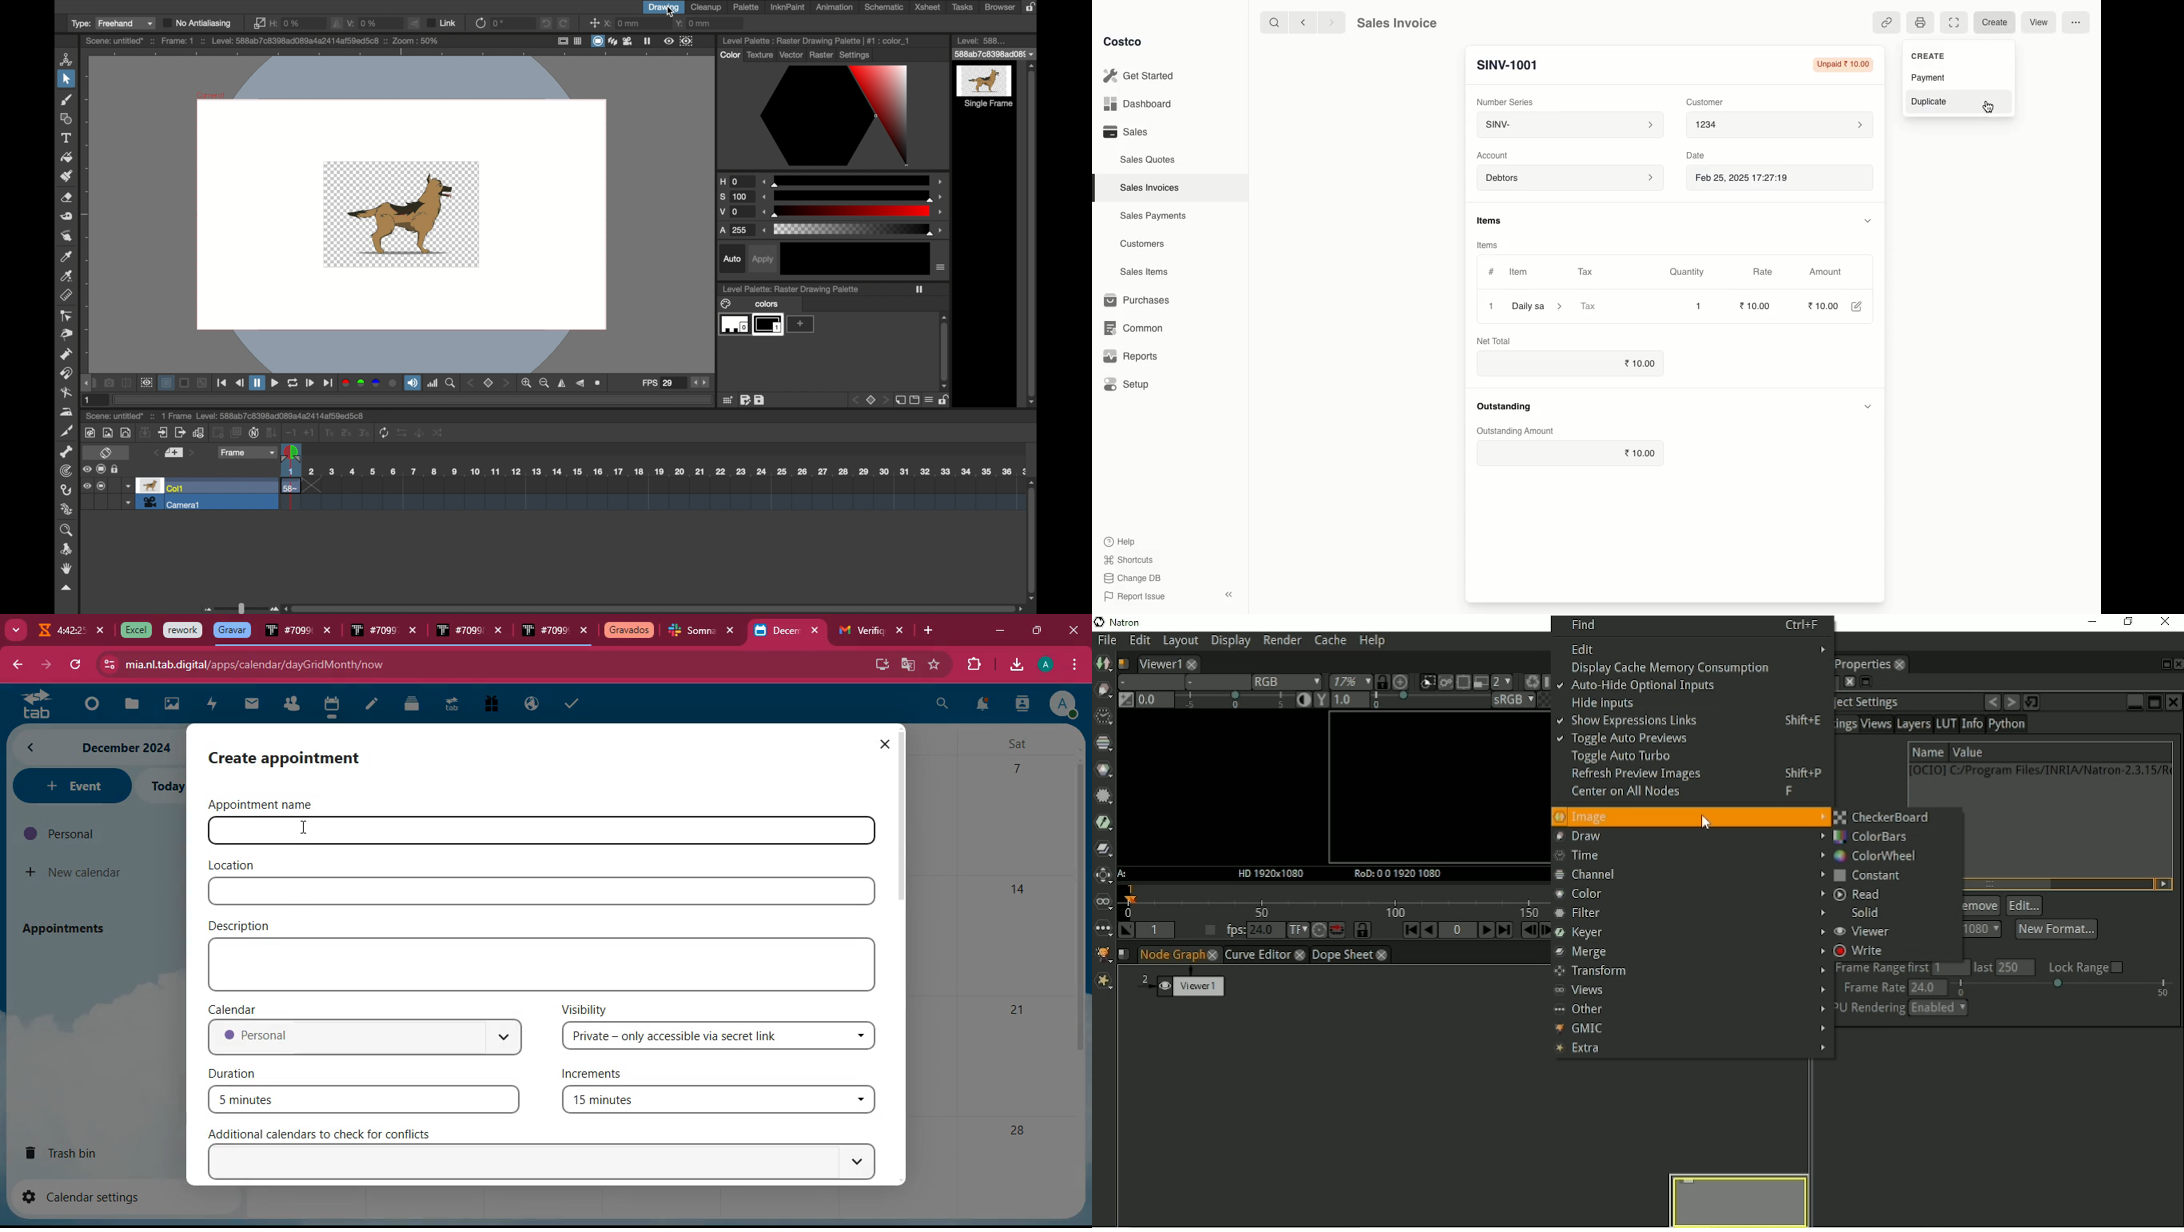 The height and width of the screenshot is (1232, 2184). I want to click on scene scale, so click(654, 472).